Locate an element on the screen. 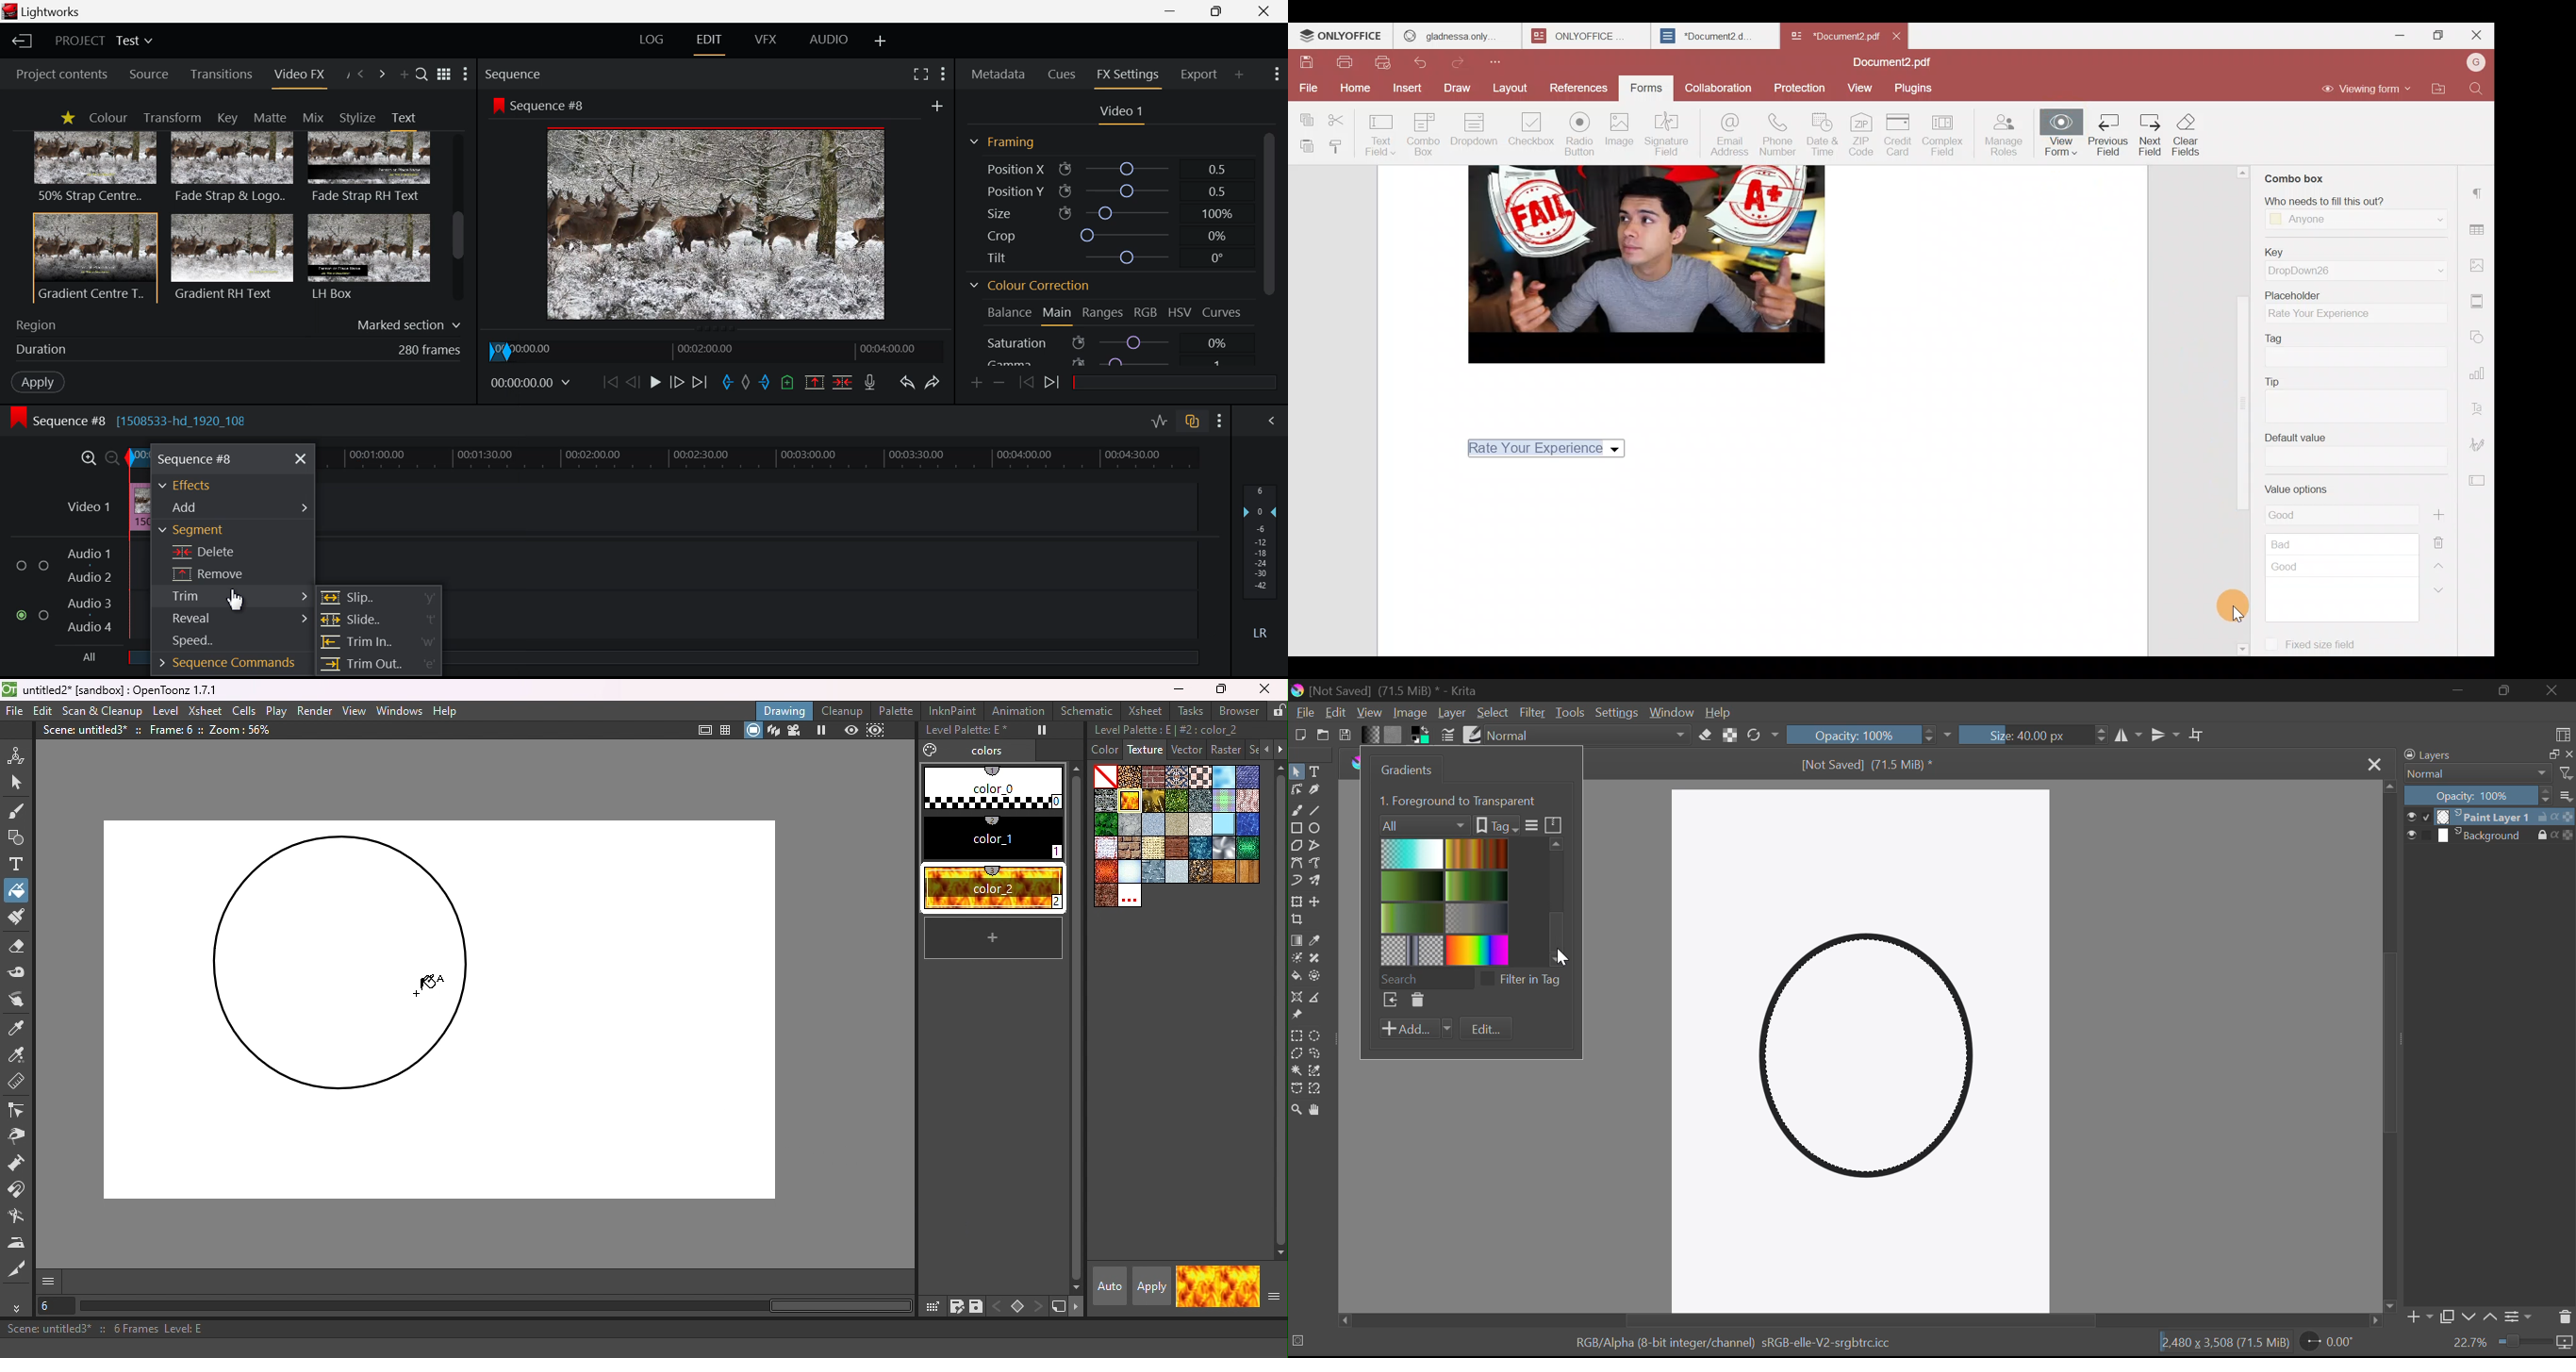 This screenshot has height=1372, width=2576. Colors is located at coordinates (975, 751).